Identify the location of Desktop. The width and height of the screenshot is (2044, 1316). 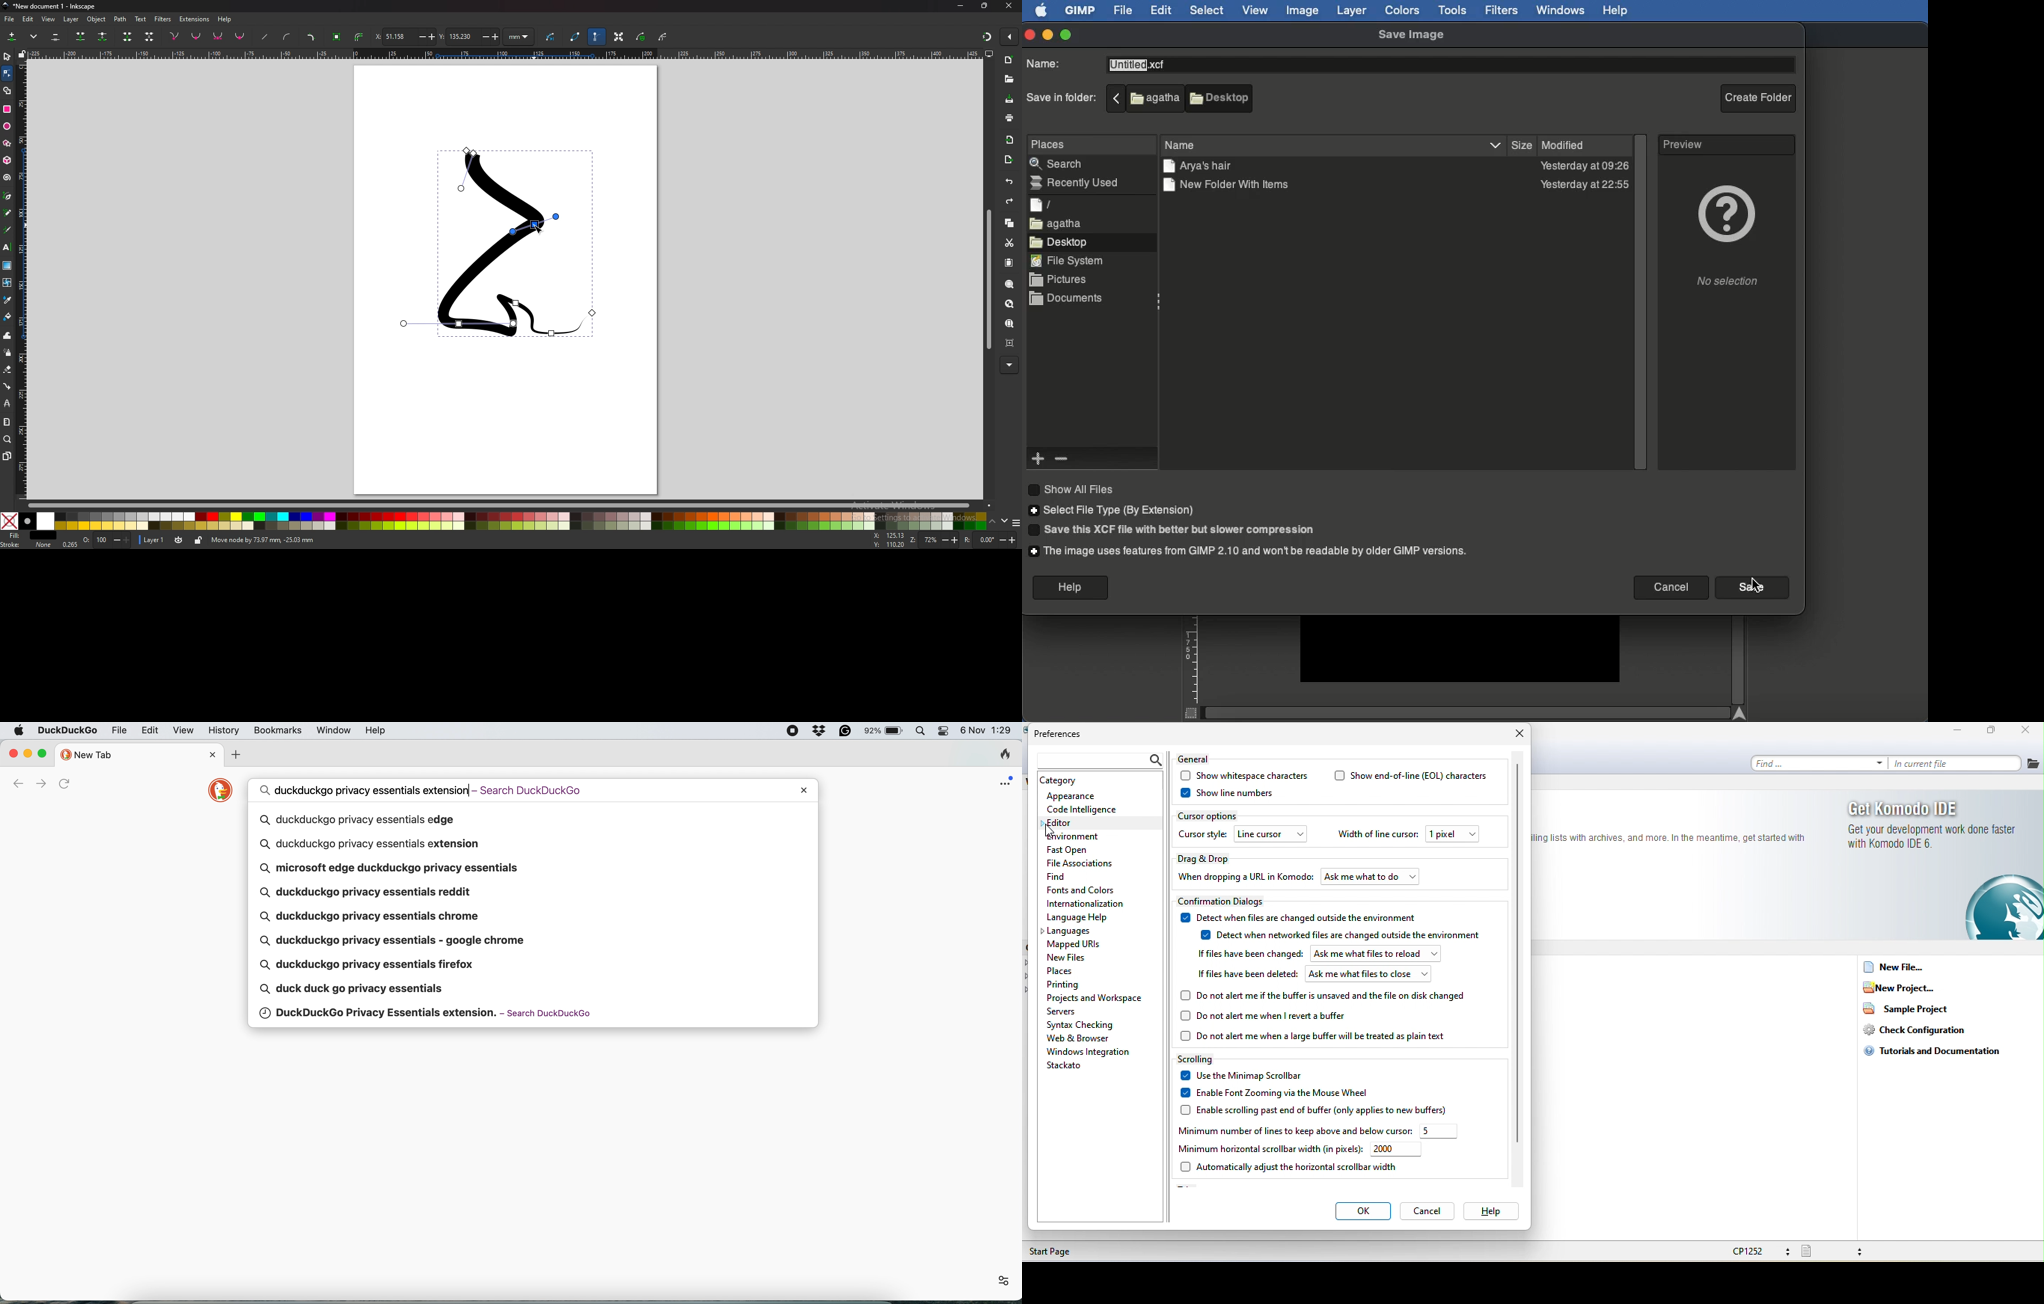
(1222, 103).